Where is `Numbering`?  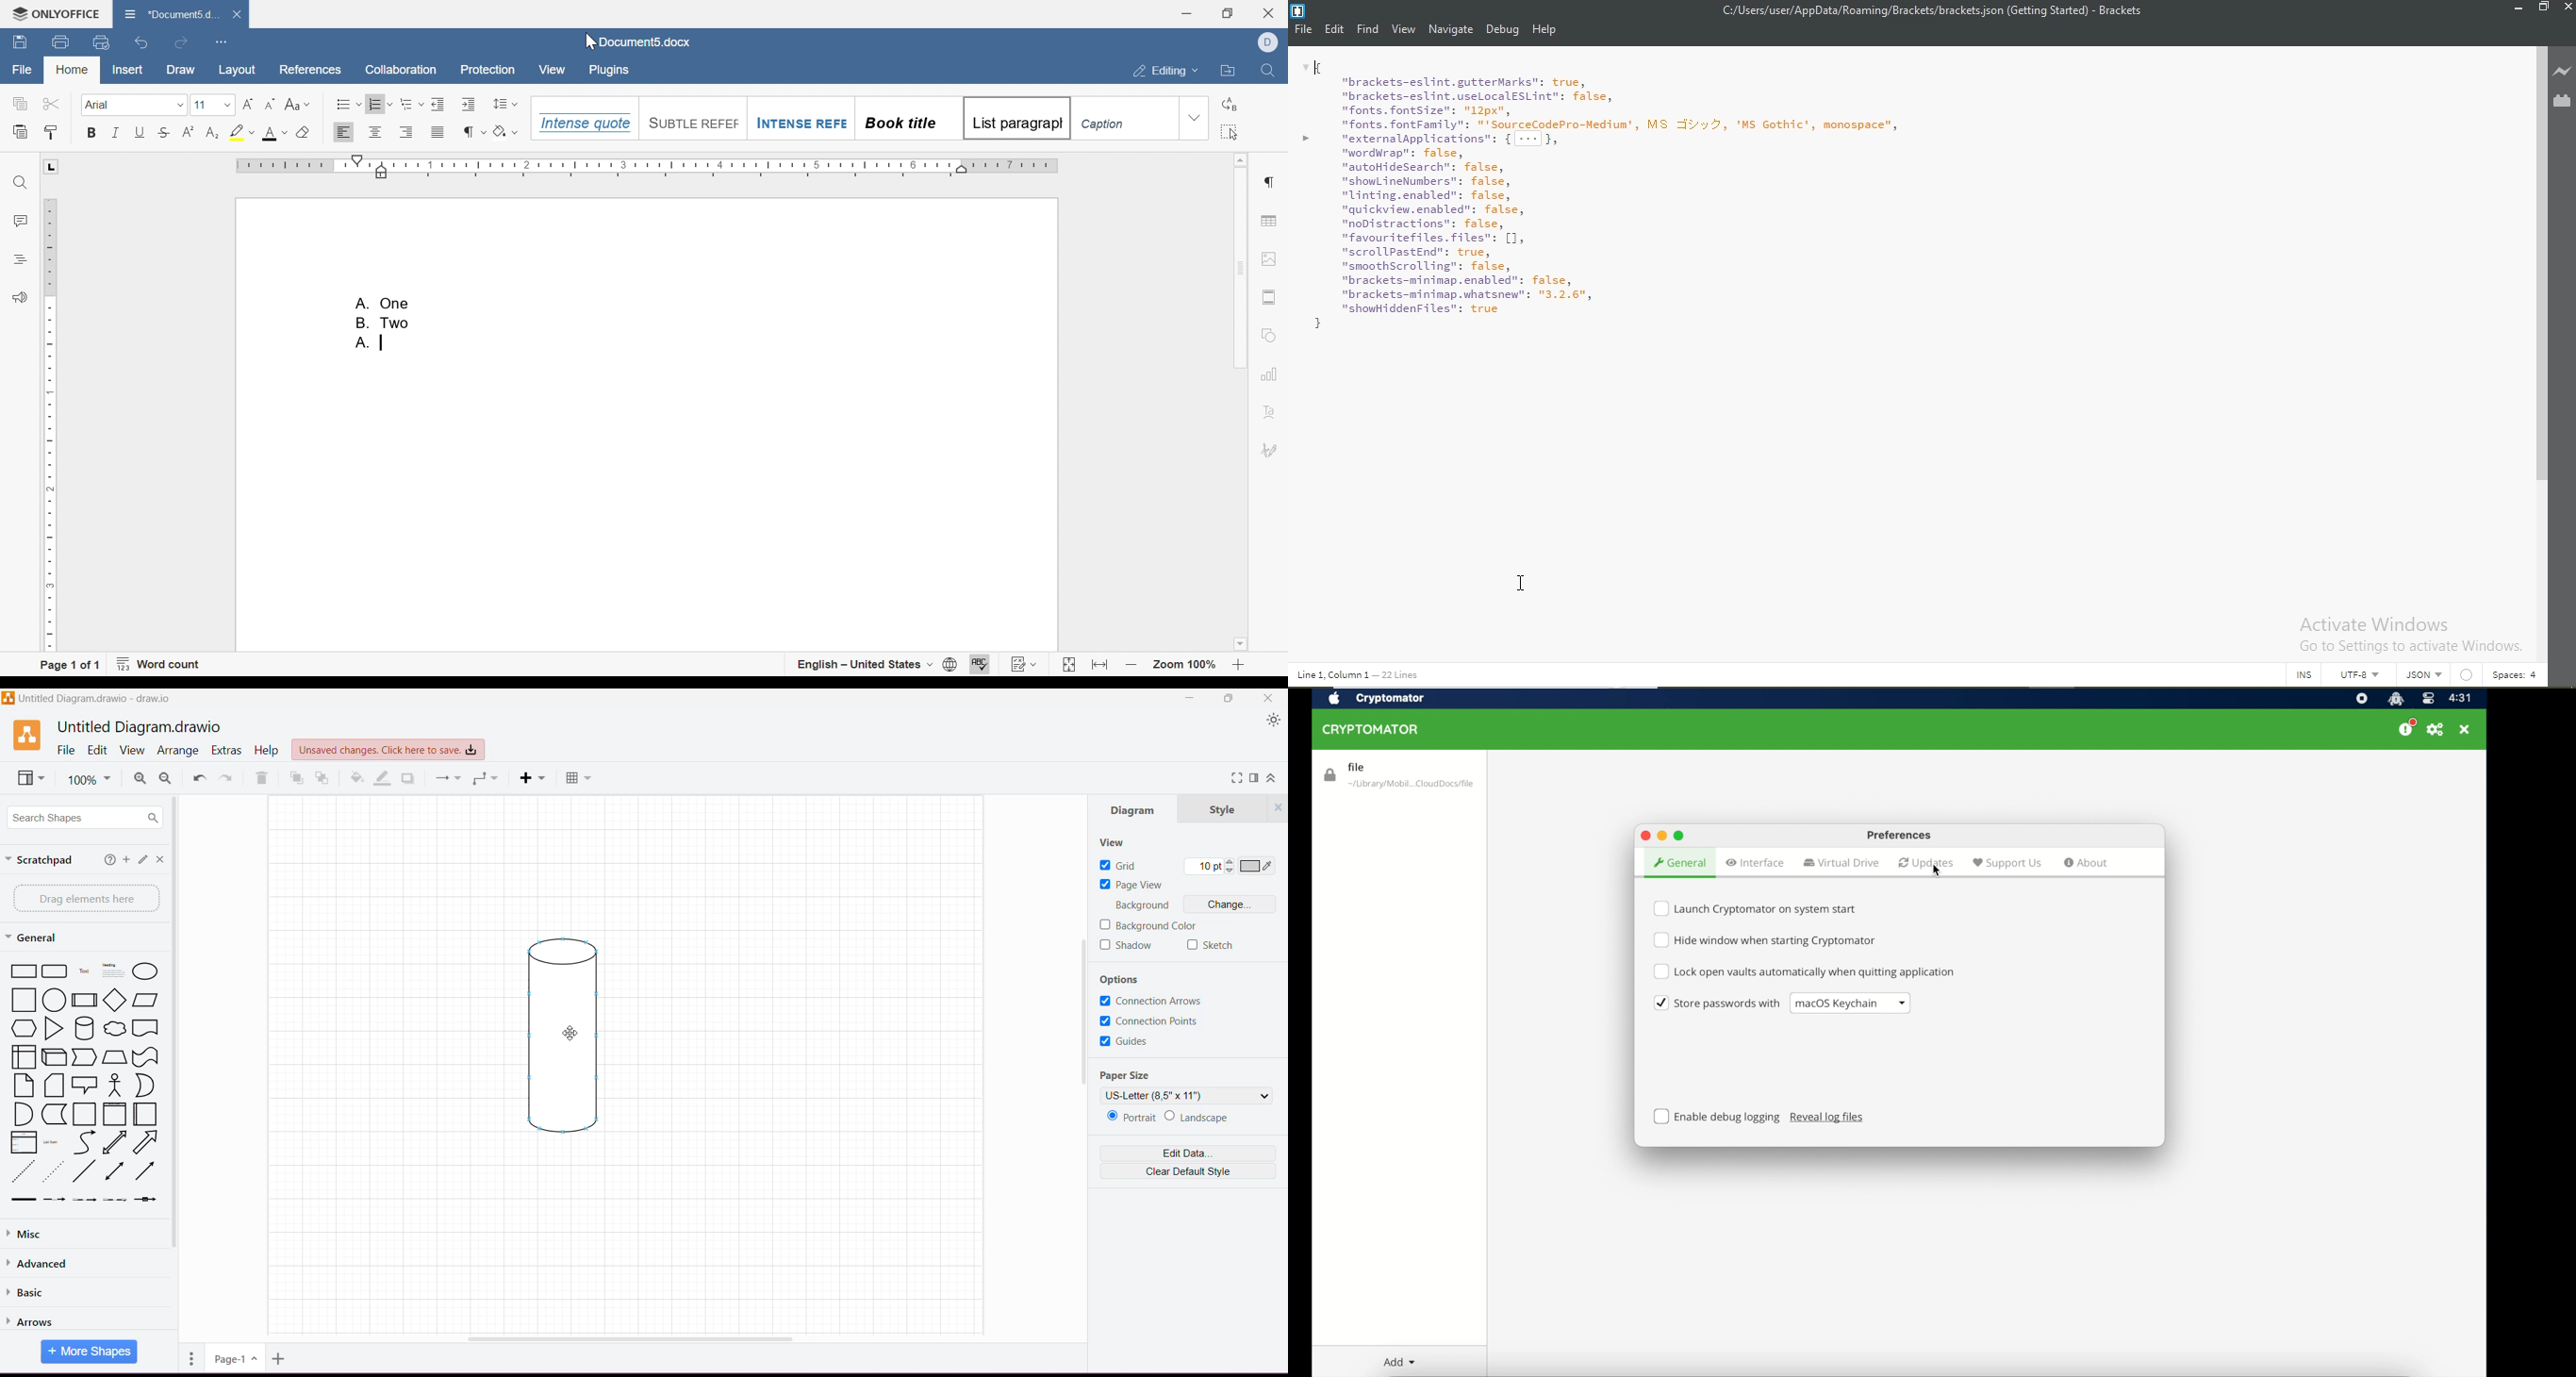
Numbering is located at coordinates (381, 103).